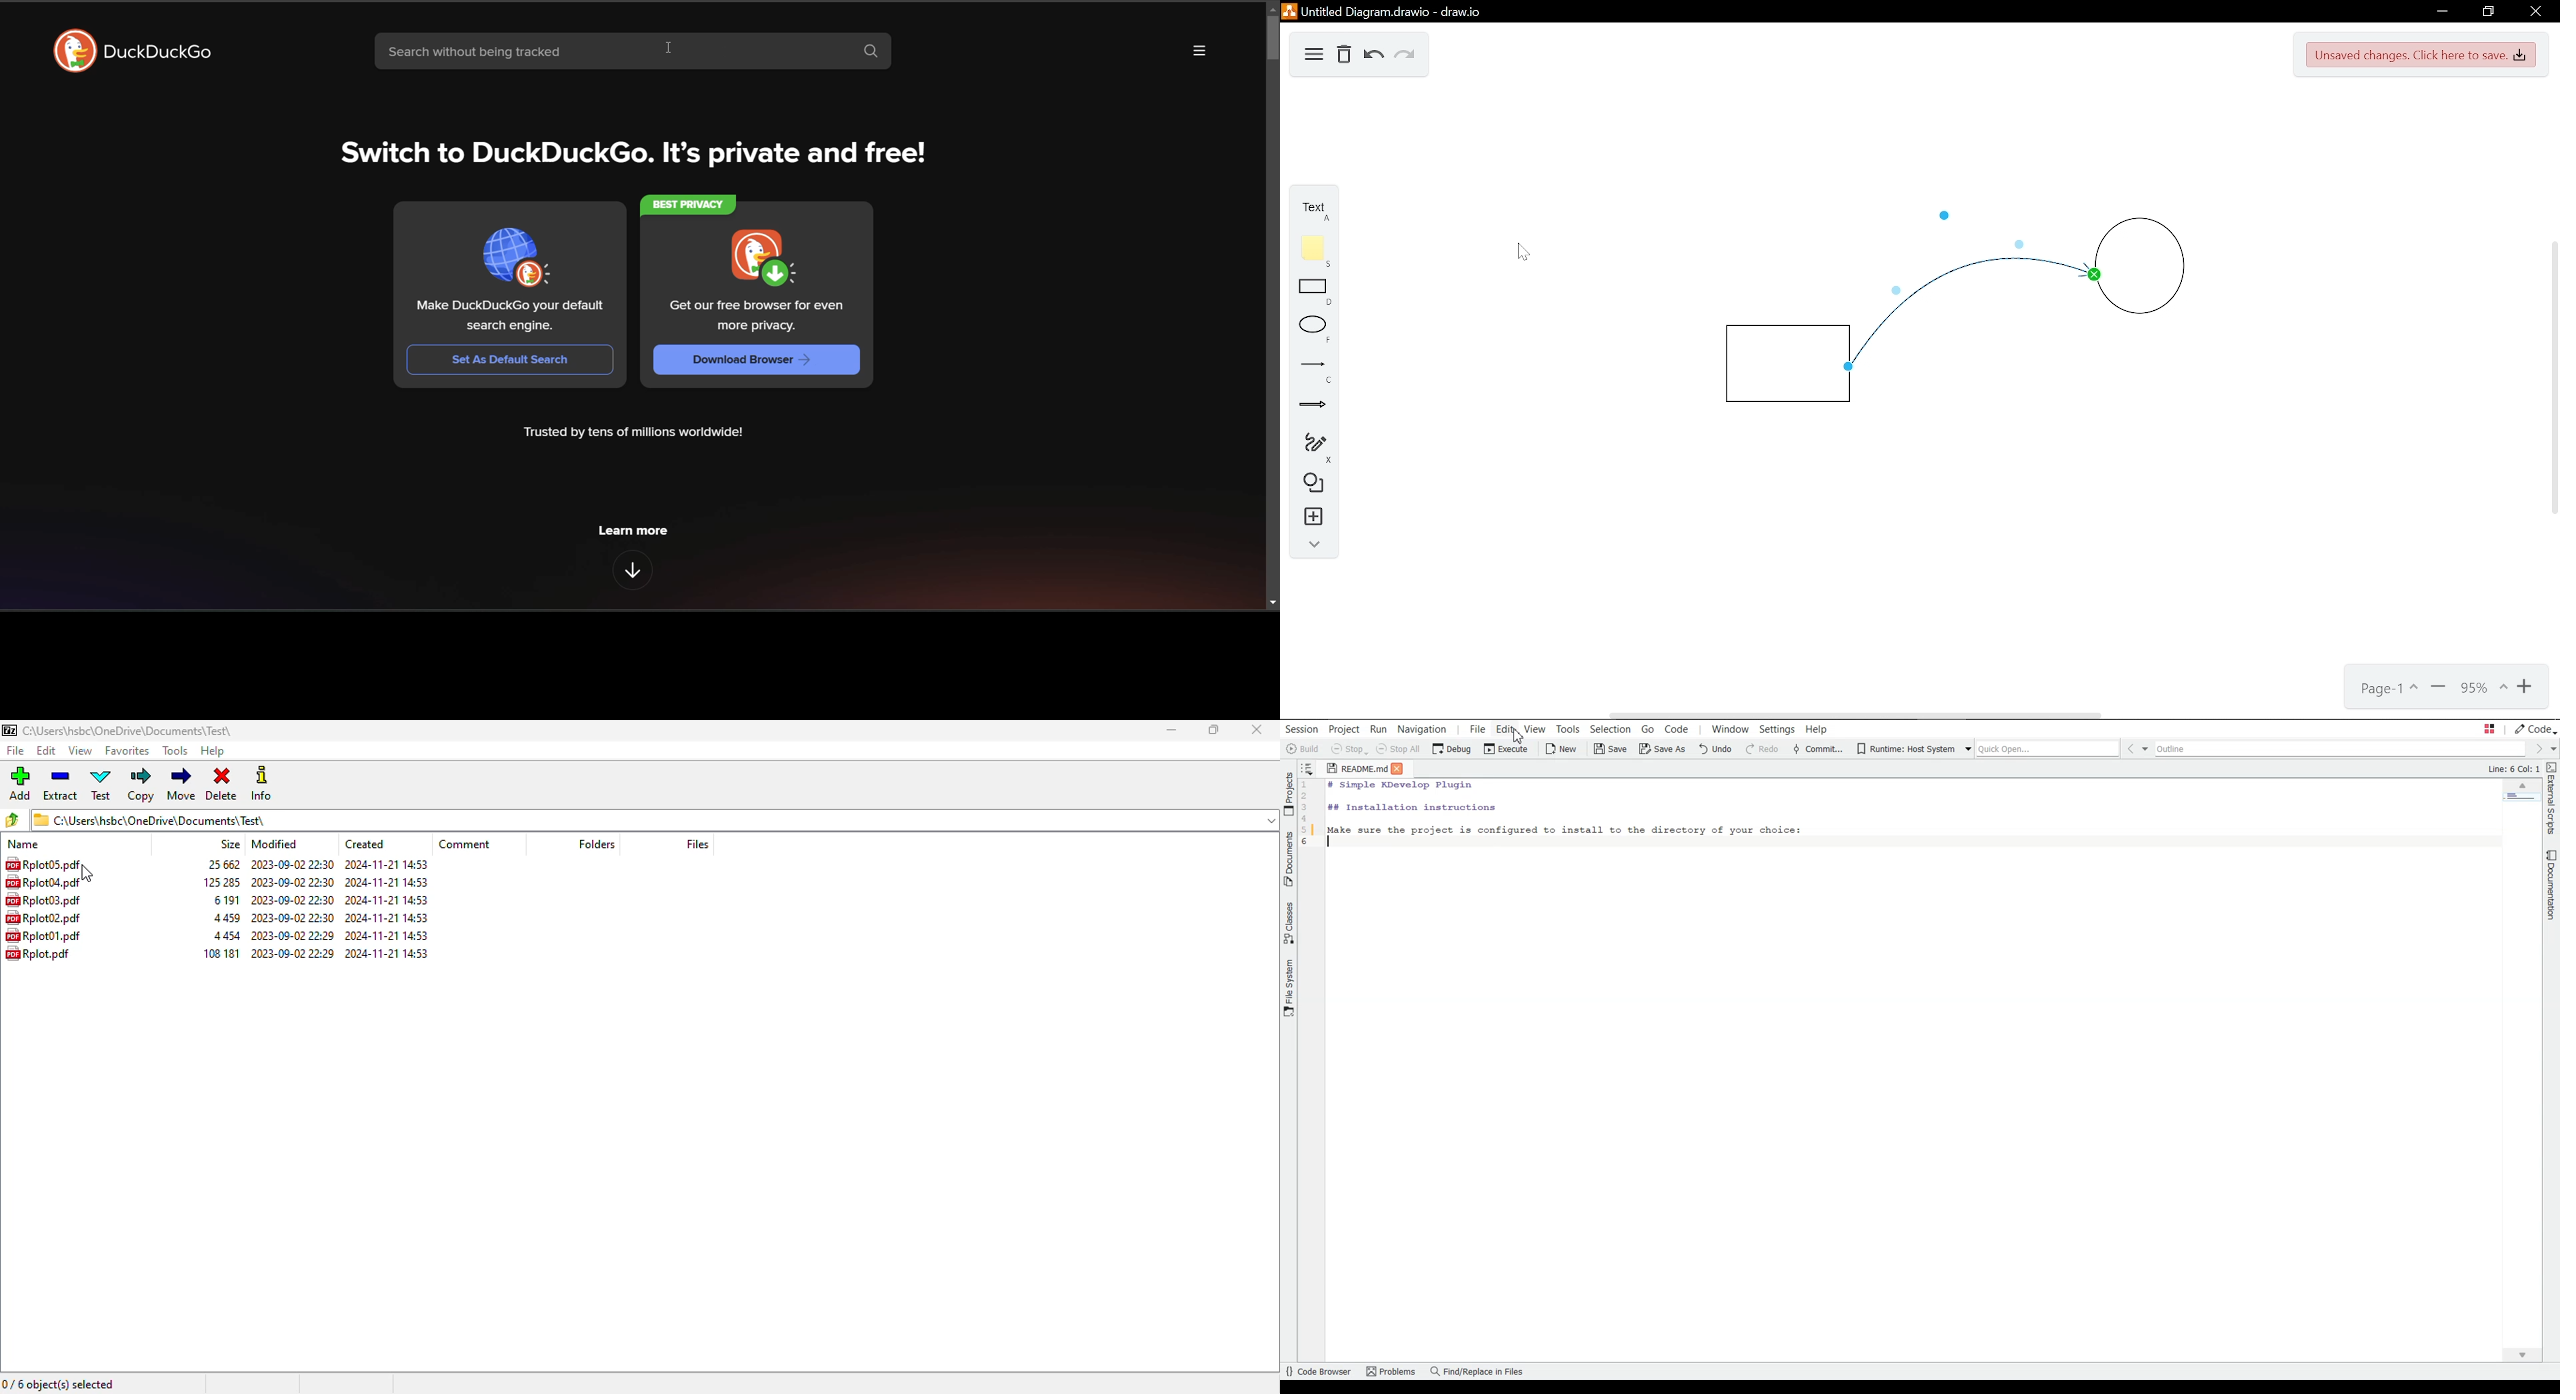  What do you see at coordinates (223, 882) in the screenshot?
I see `size` at bounding box center [223, 882].